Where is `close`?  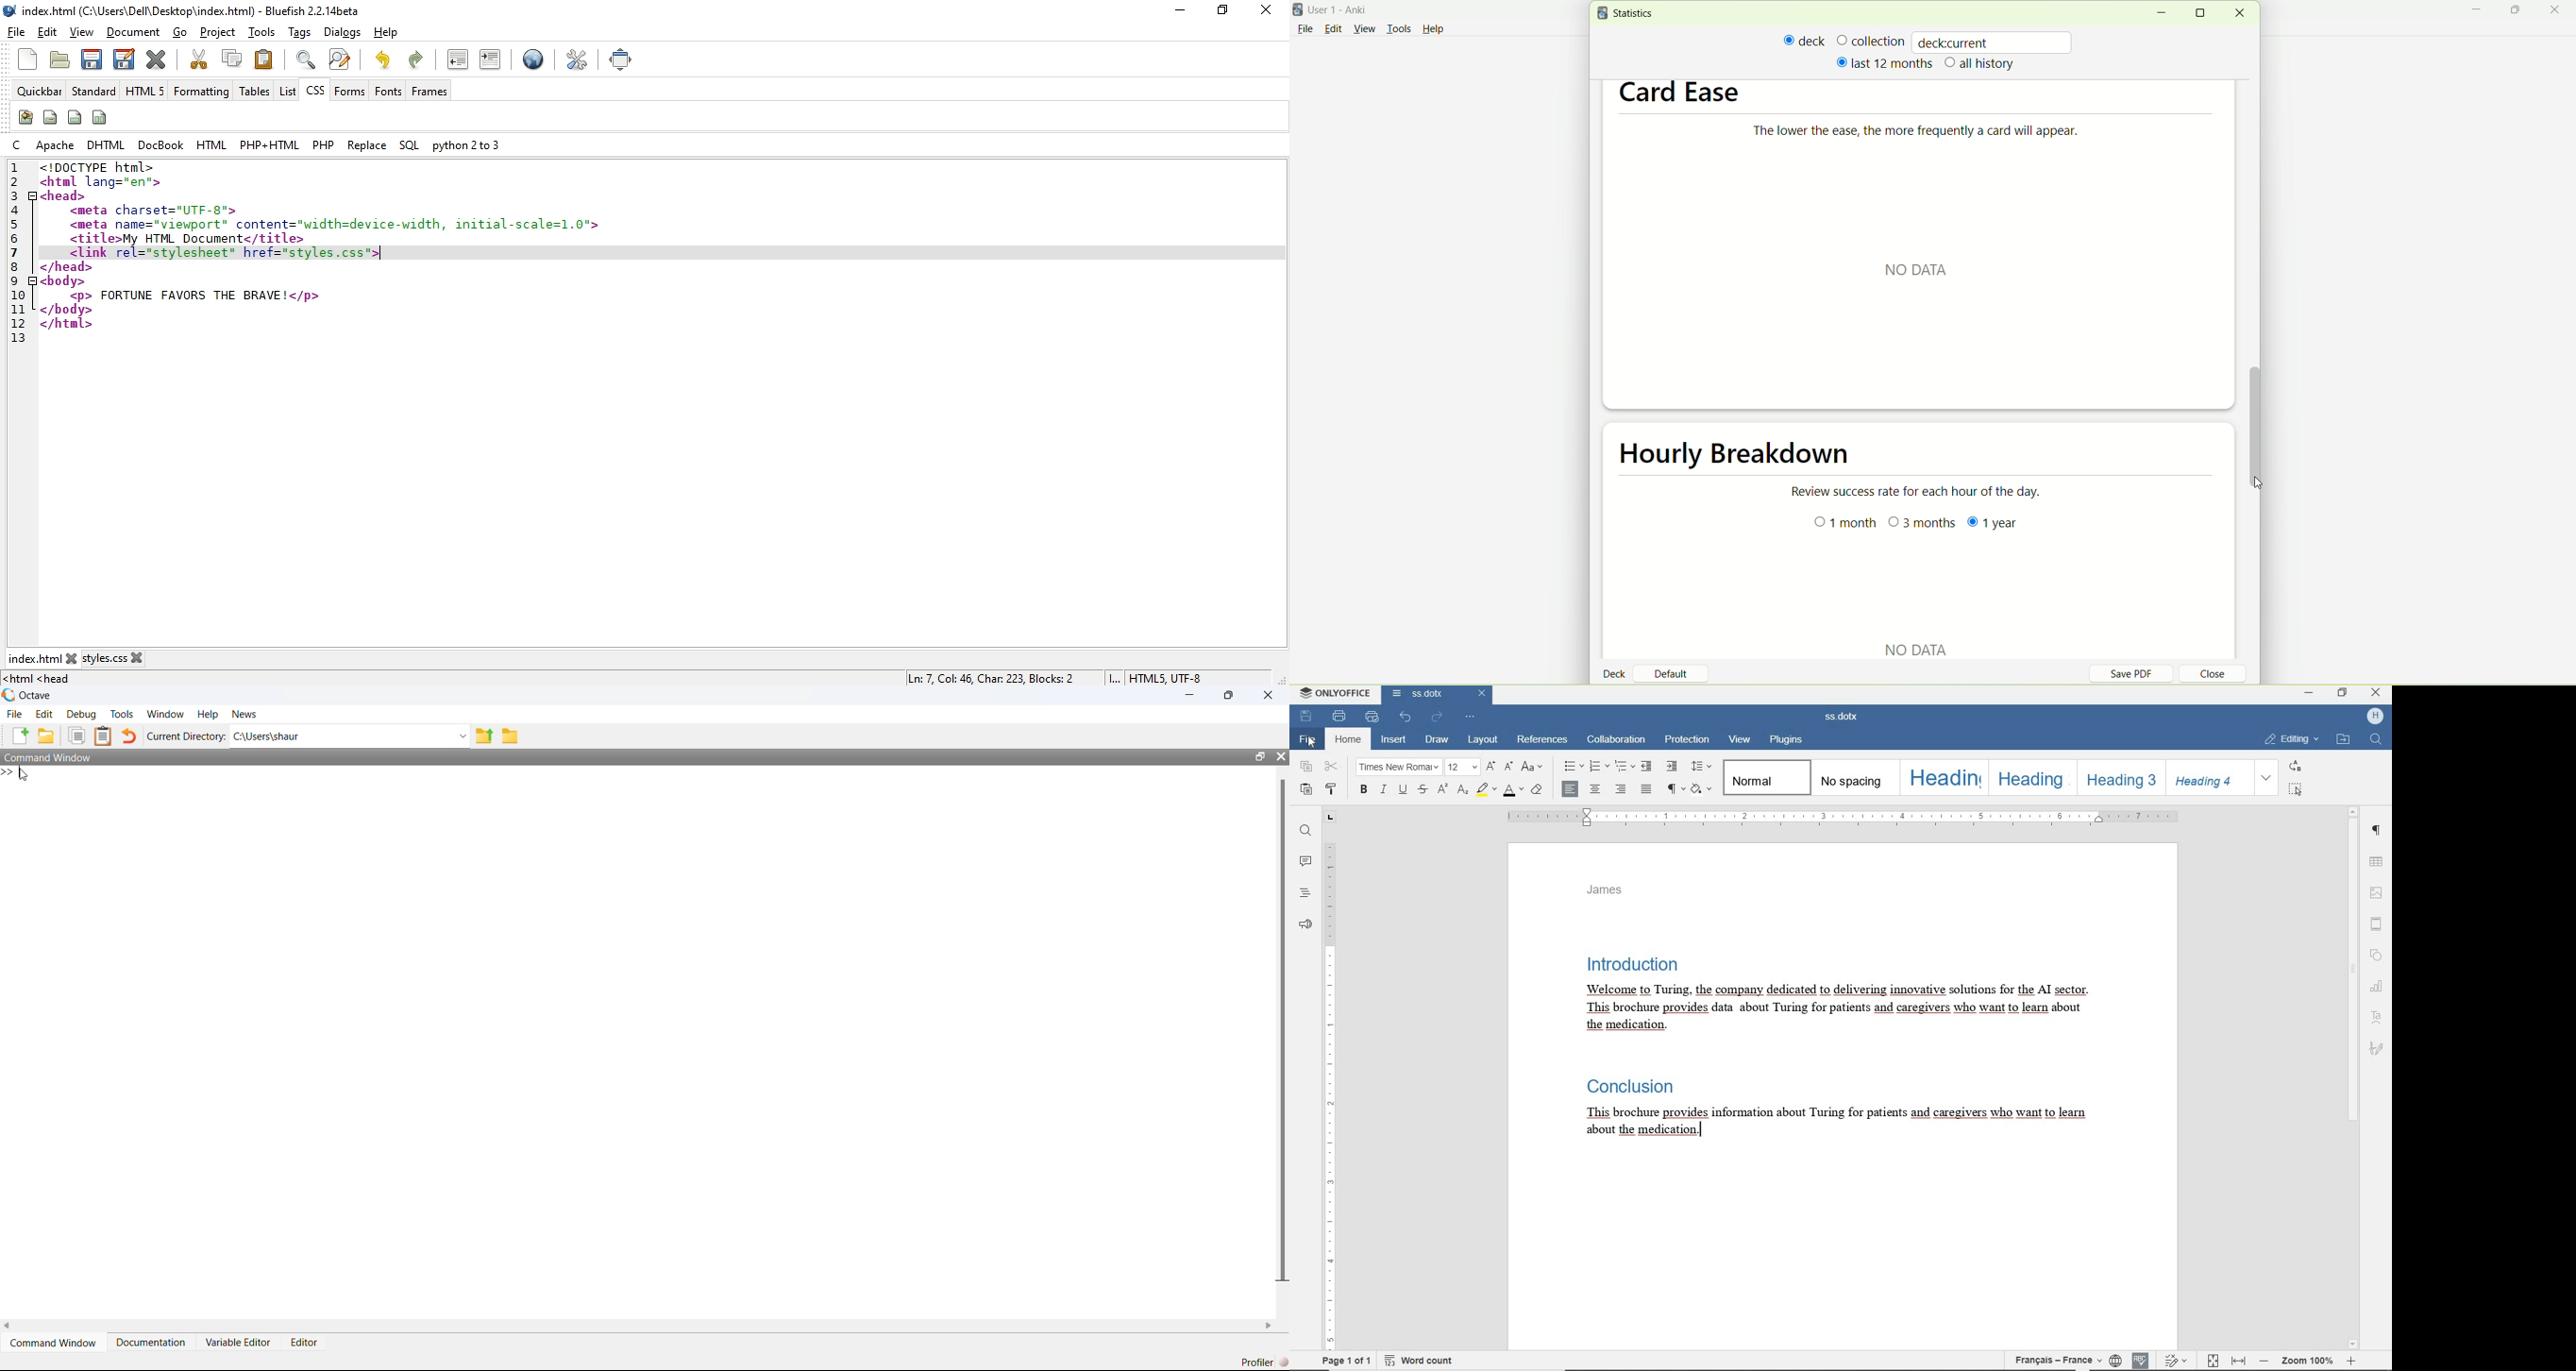 close is located at coordinates (2375, 692).